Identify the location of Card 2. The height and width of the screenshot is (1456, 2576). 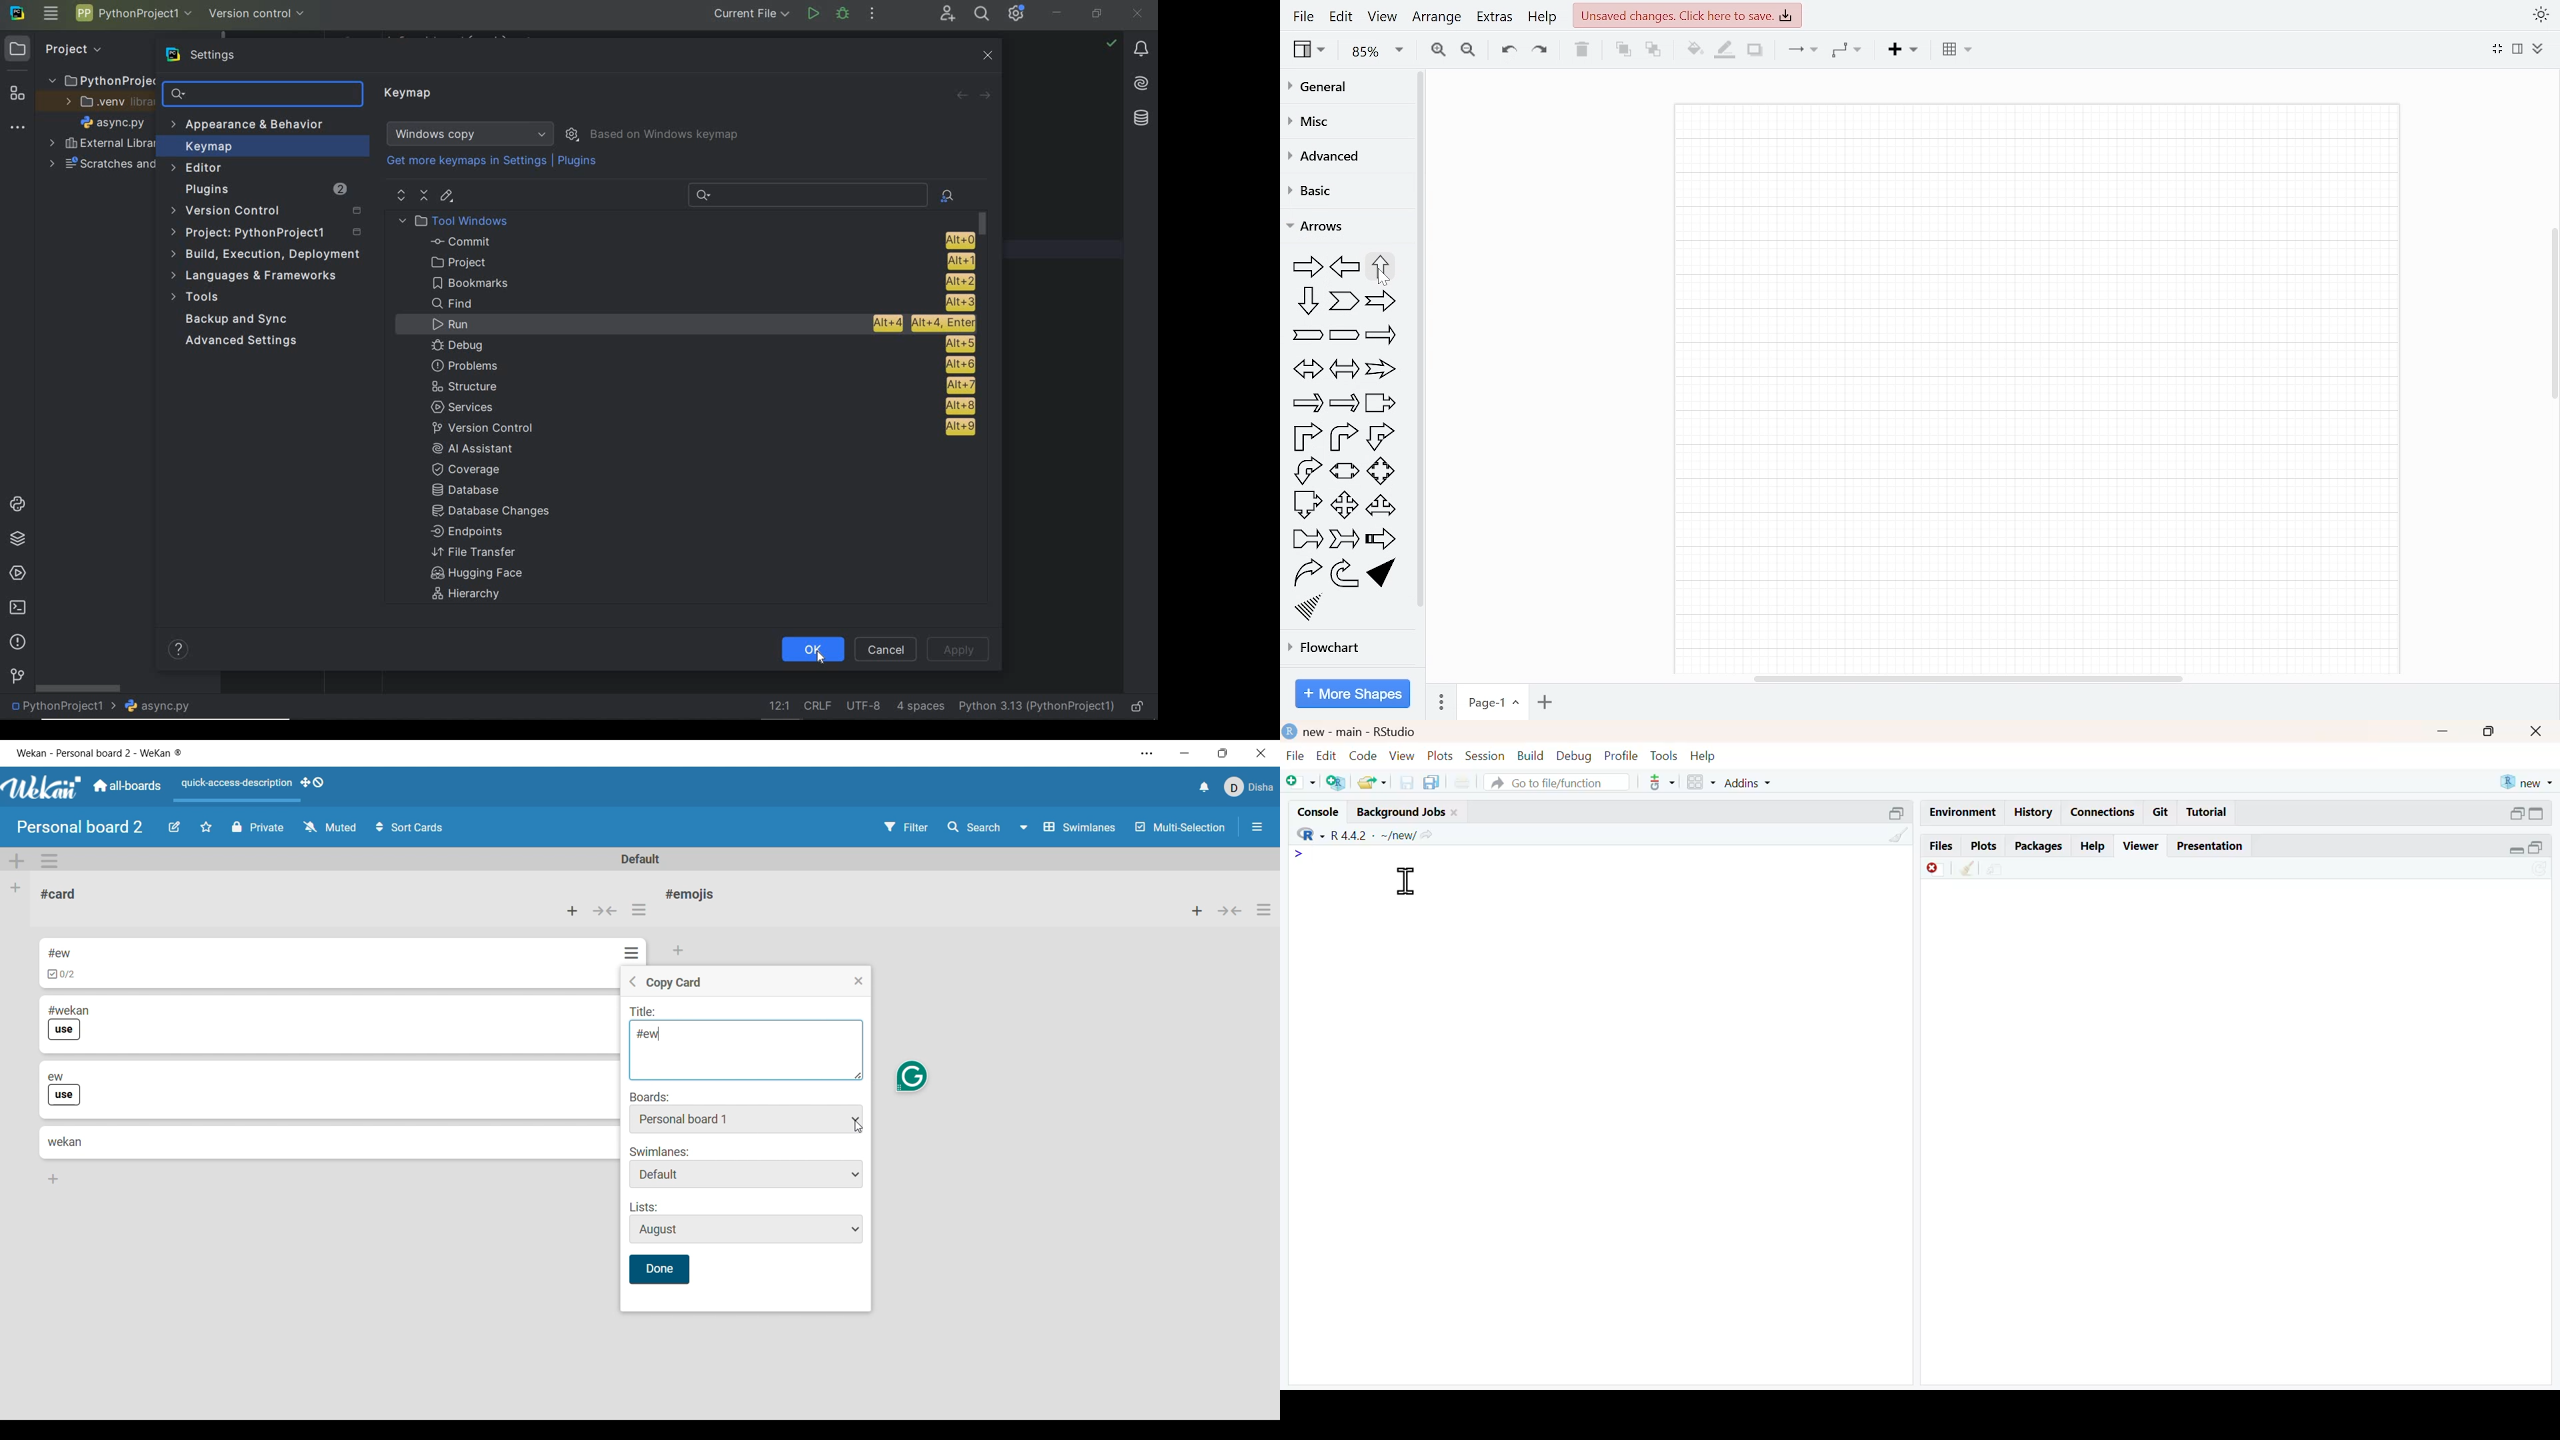
(111, 1007).